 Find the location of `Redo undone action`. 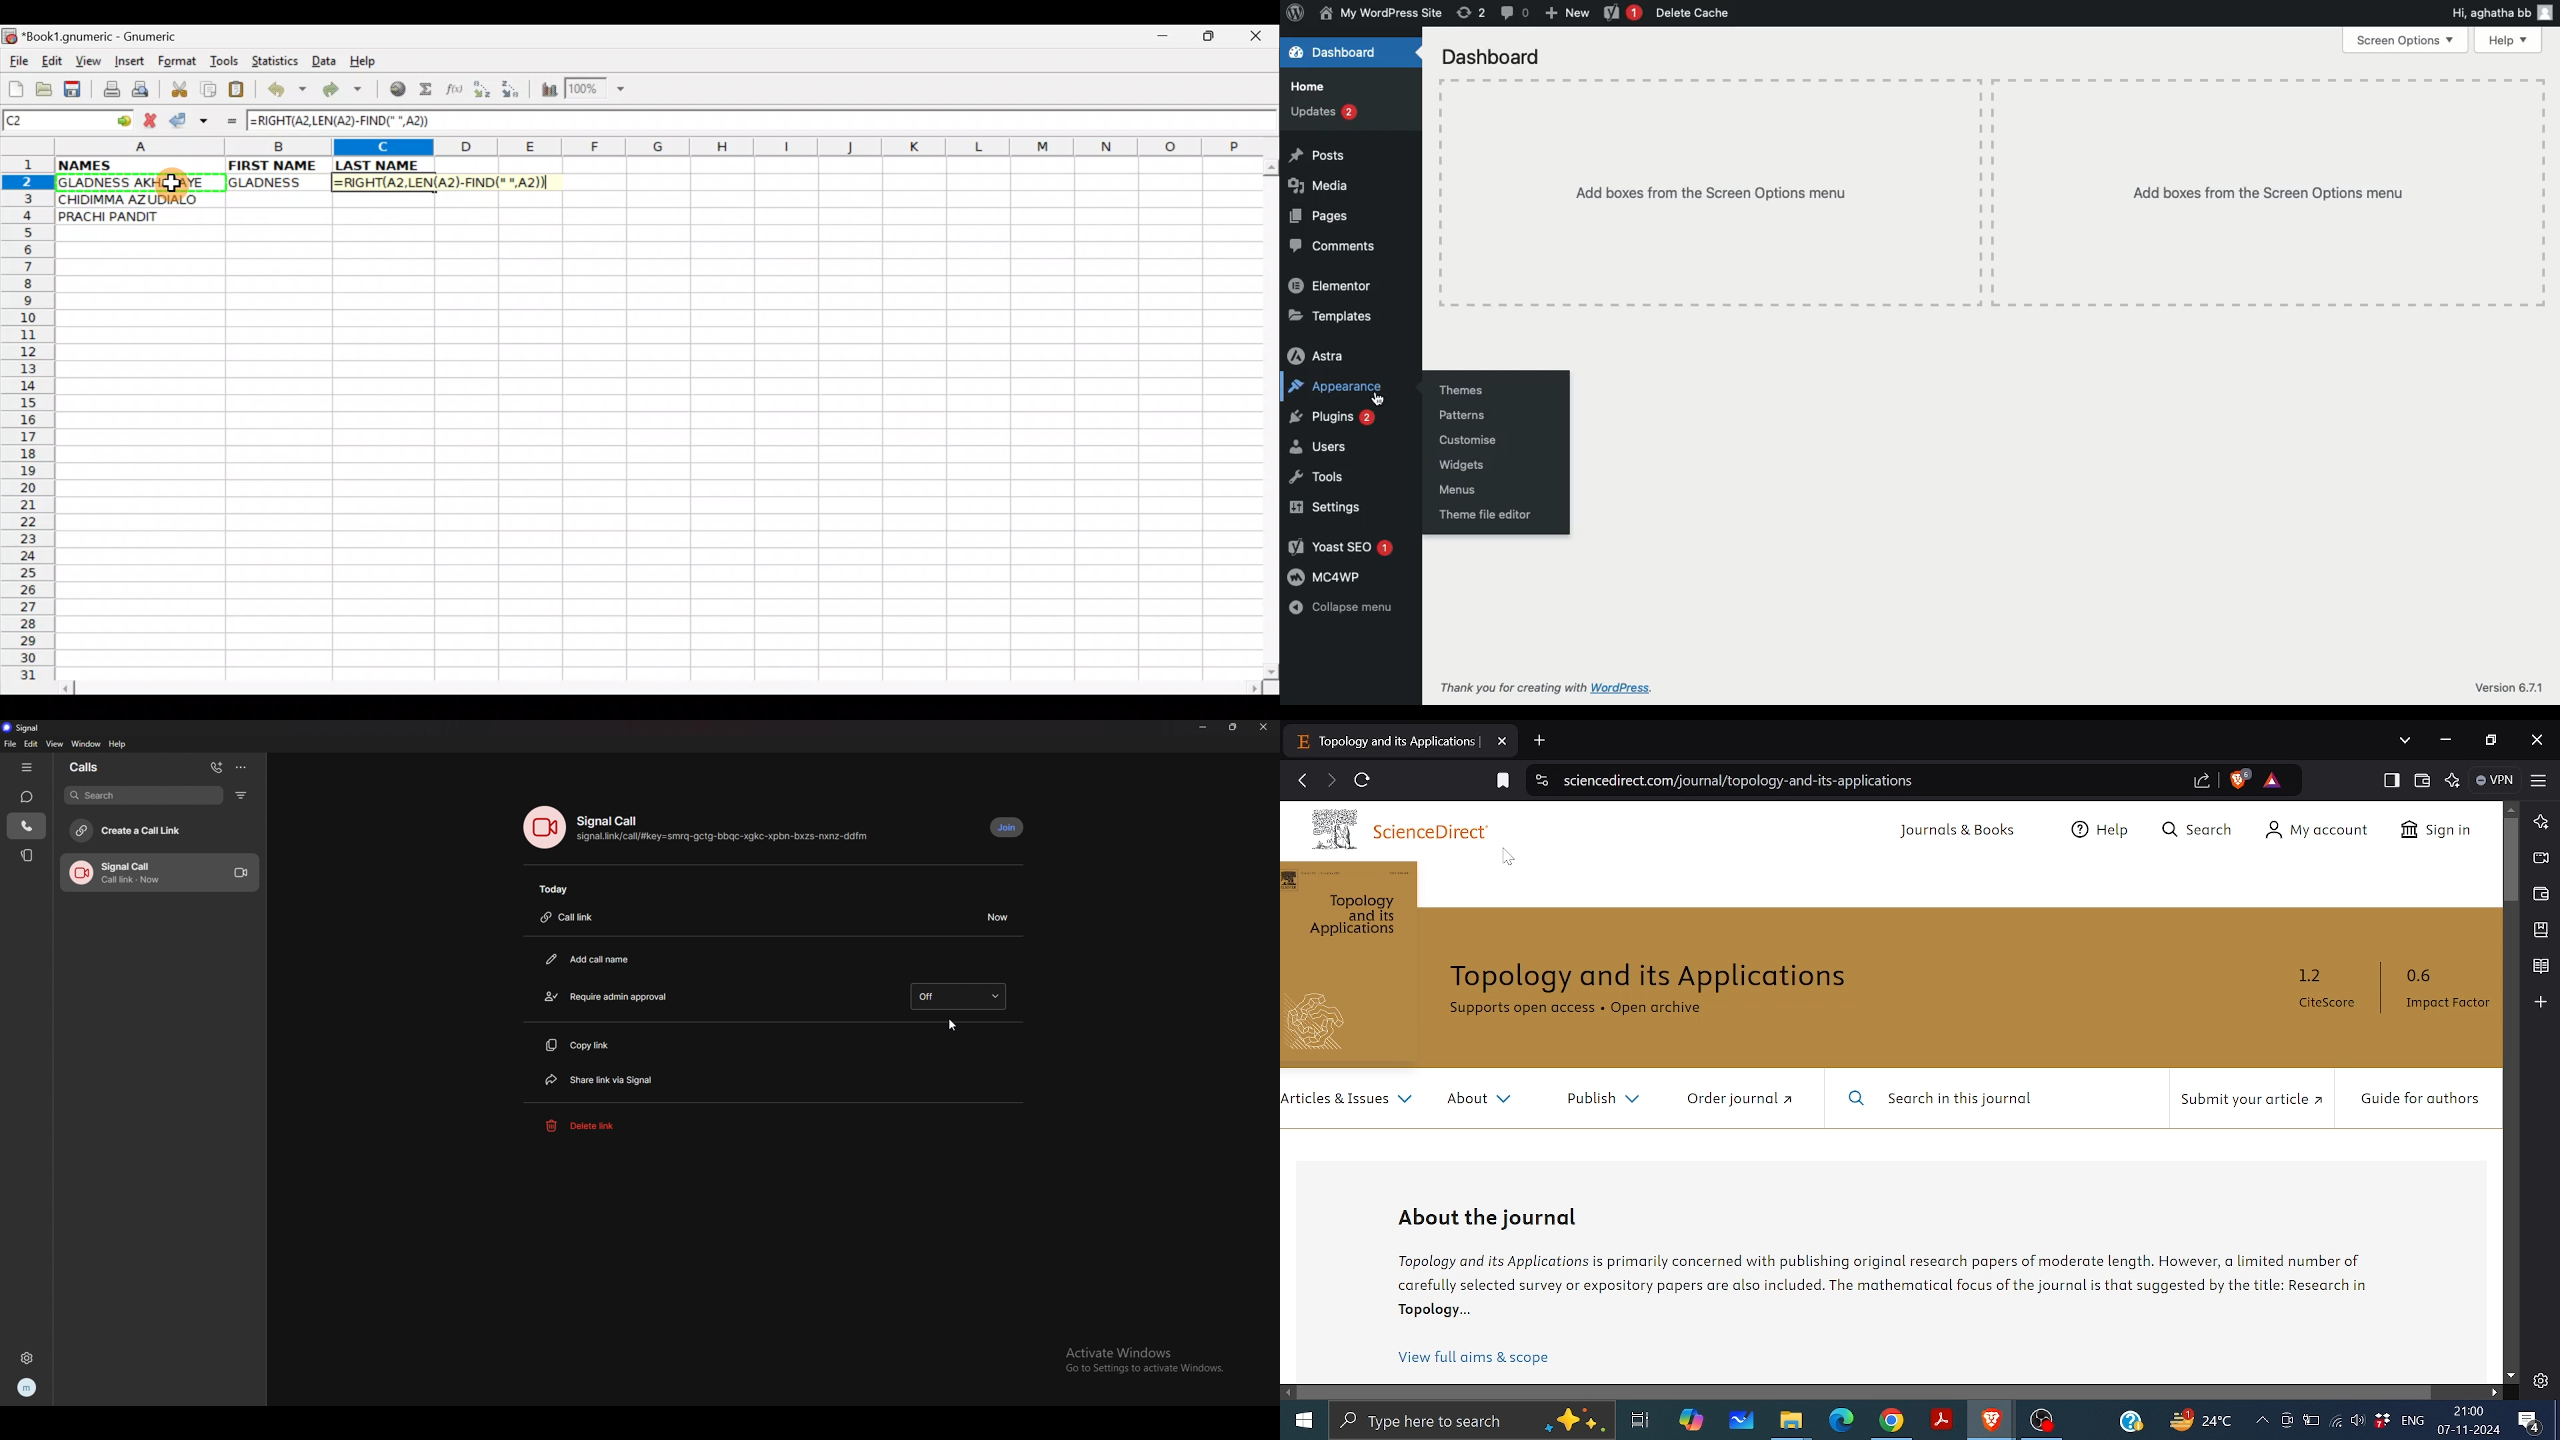

Redo undone action is located at coordinates (345, 91).